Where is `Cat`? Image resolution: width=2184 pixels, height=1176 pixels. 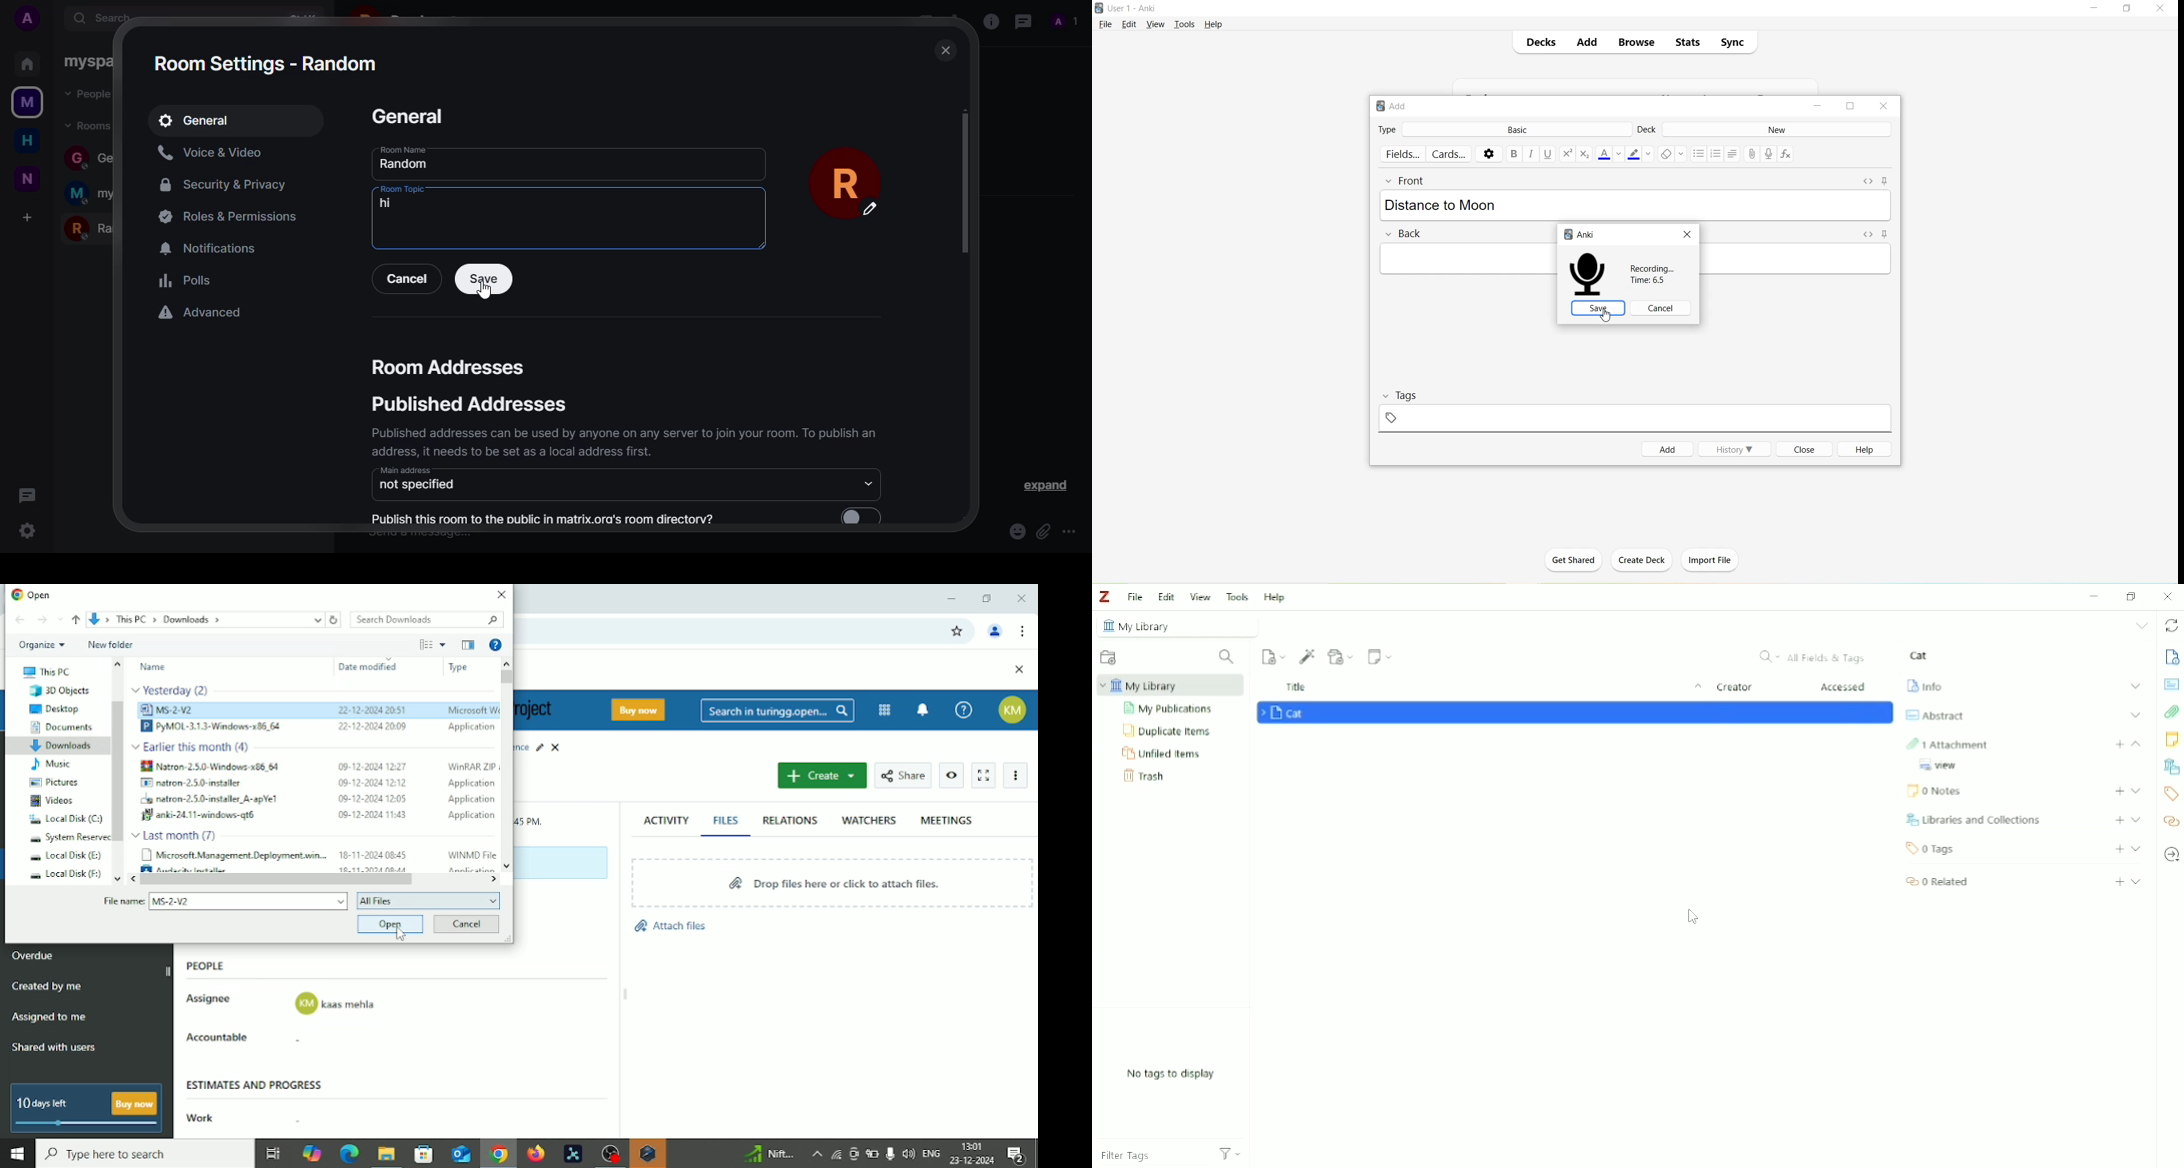
Cat is located at coordinates (1287, 713).